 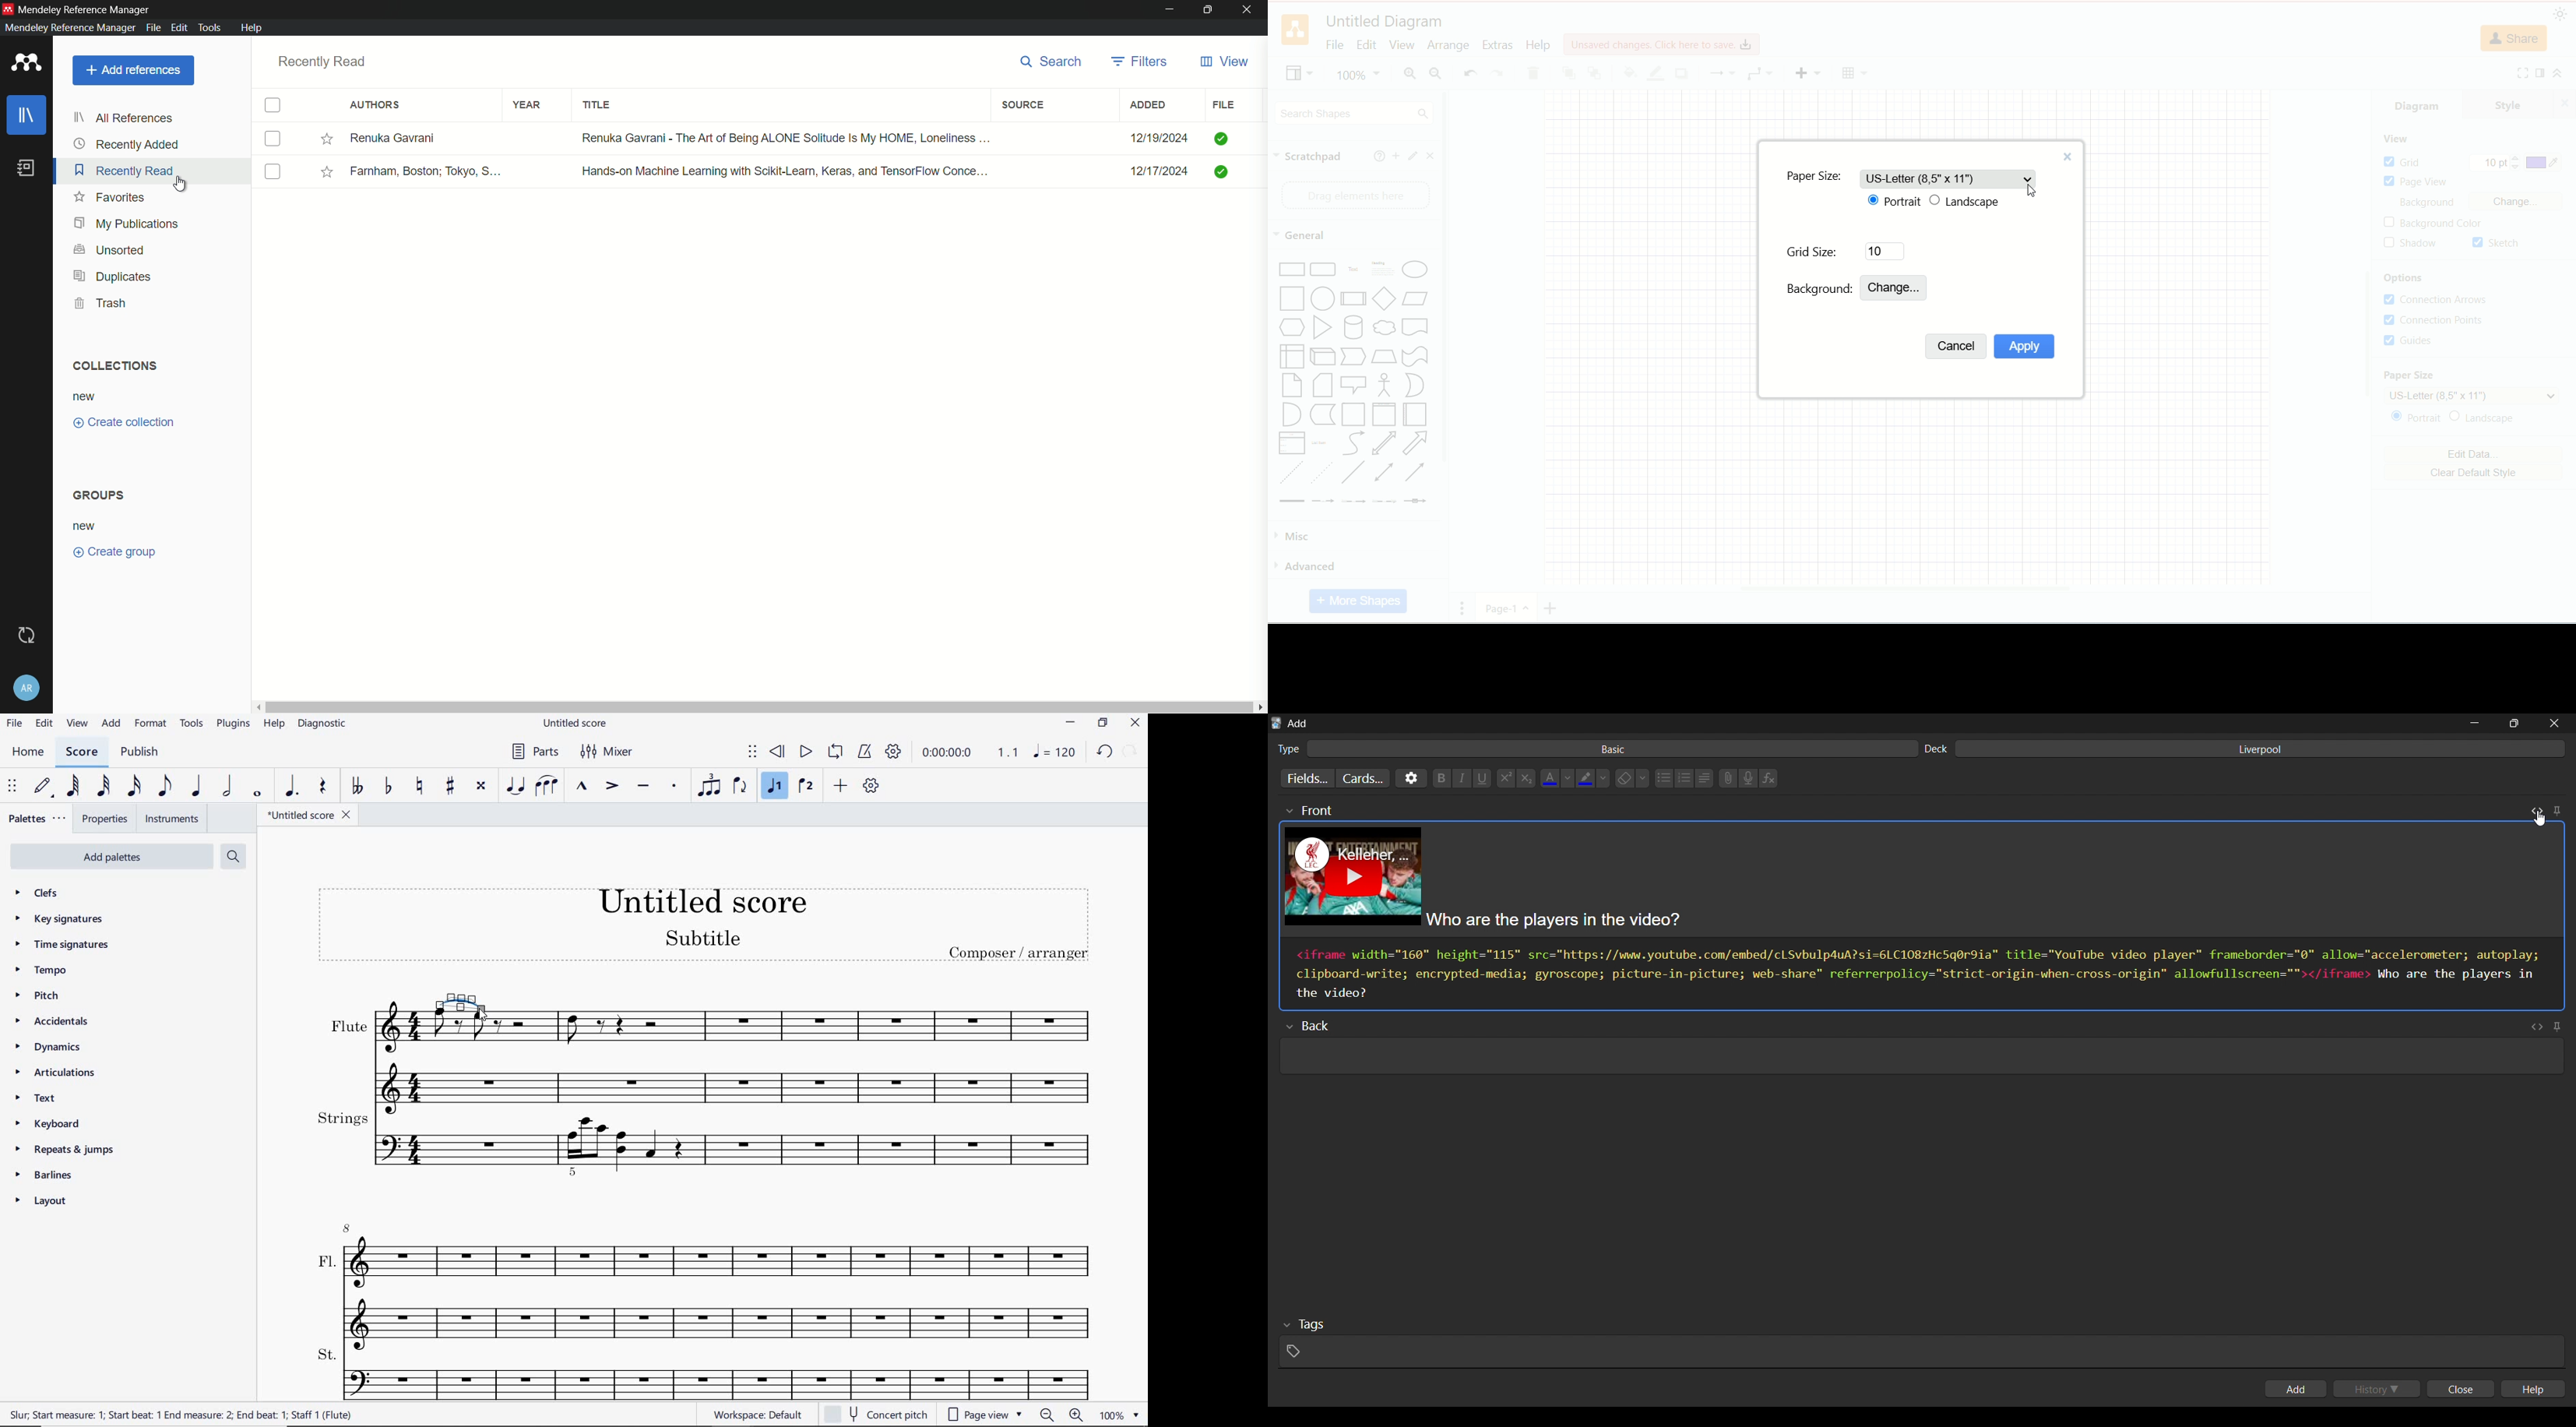 What do you see at coordinates (307, 814) in the screenshot?
I see `FILE NAME` at bounding box center [307, 814].